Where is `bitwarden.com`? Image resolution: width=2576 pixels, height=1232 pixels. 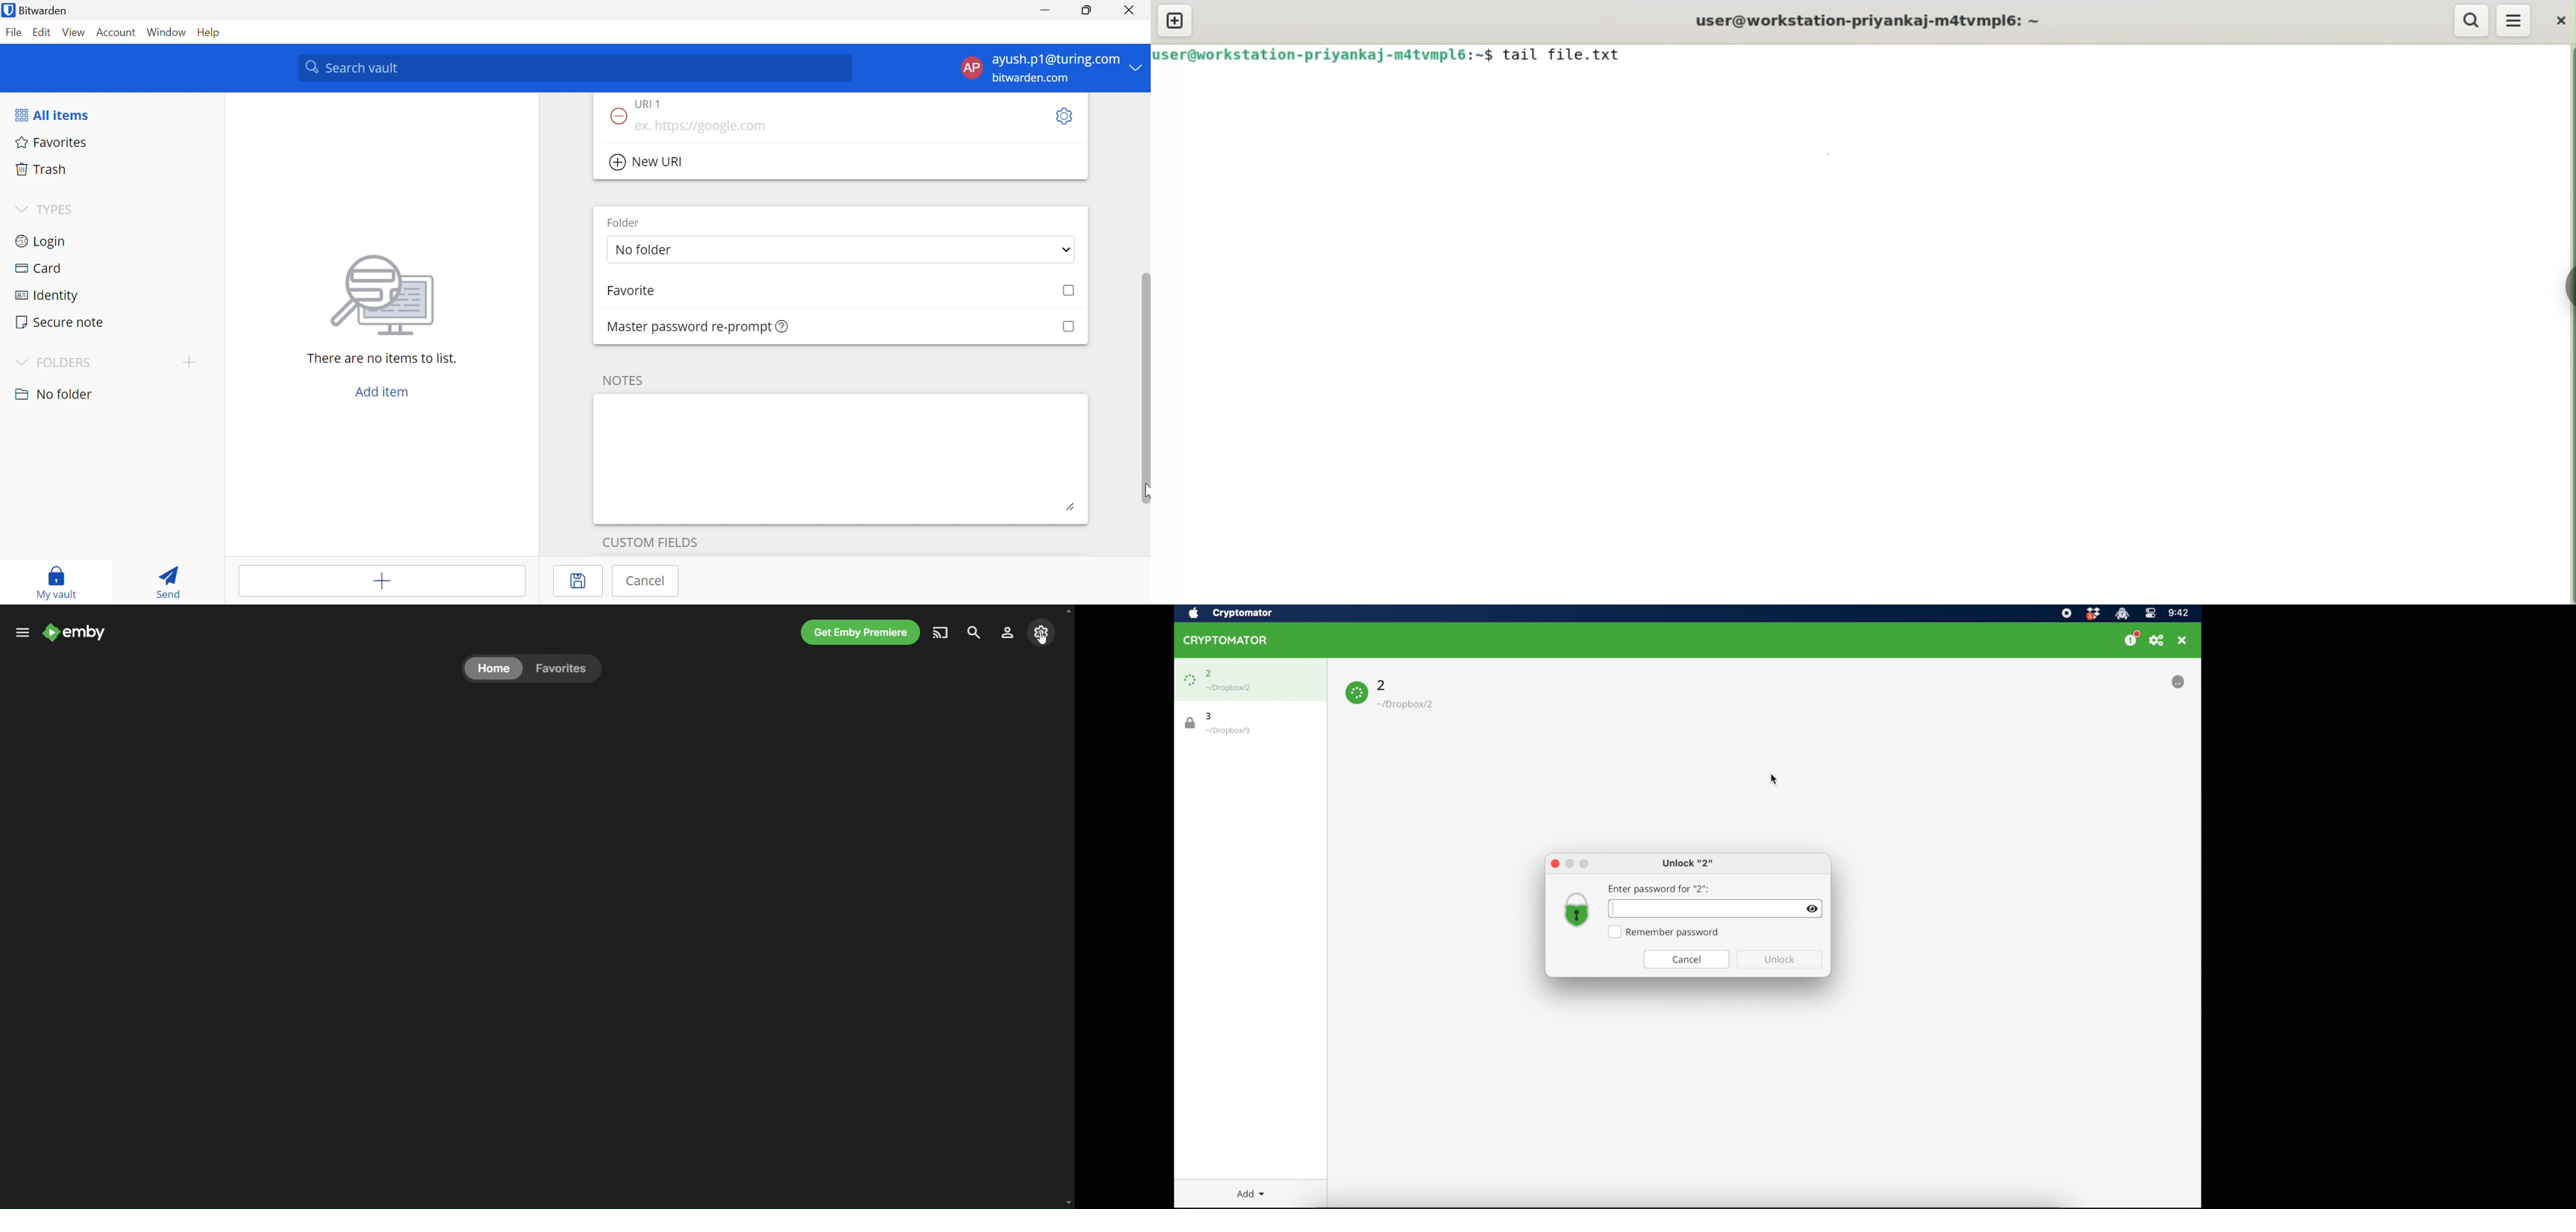
bitwarden.com is located at coordinates (1034, 79).